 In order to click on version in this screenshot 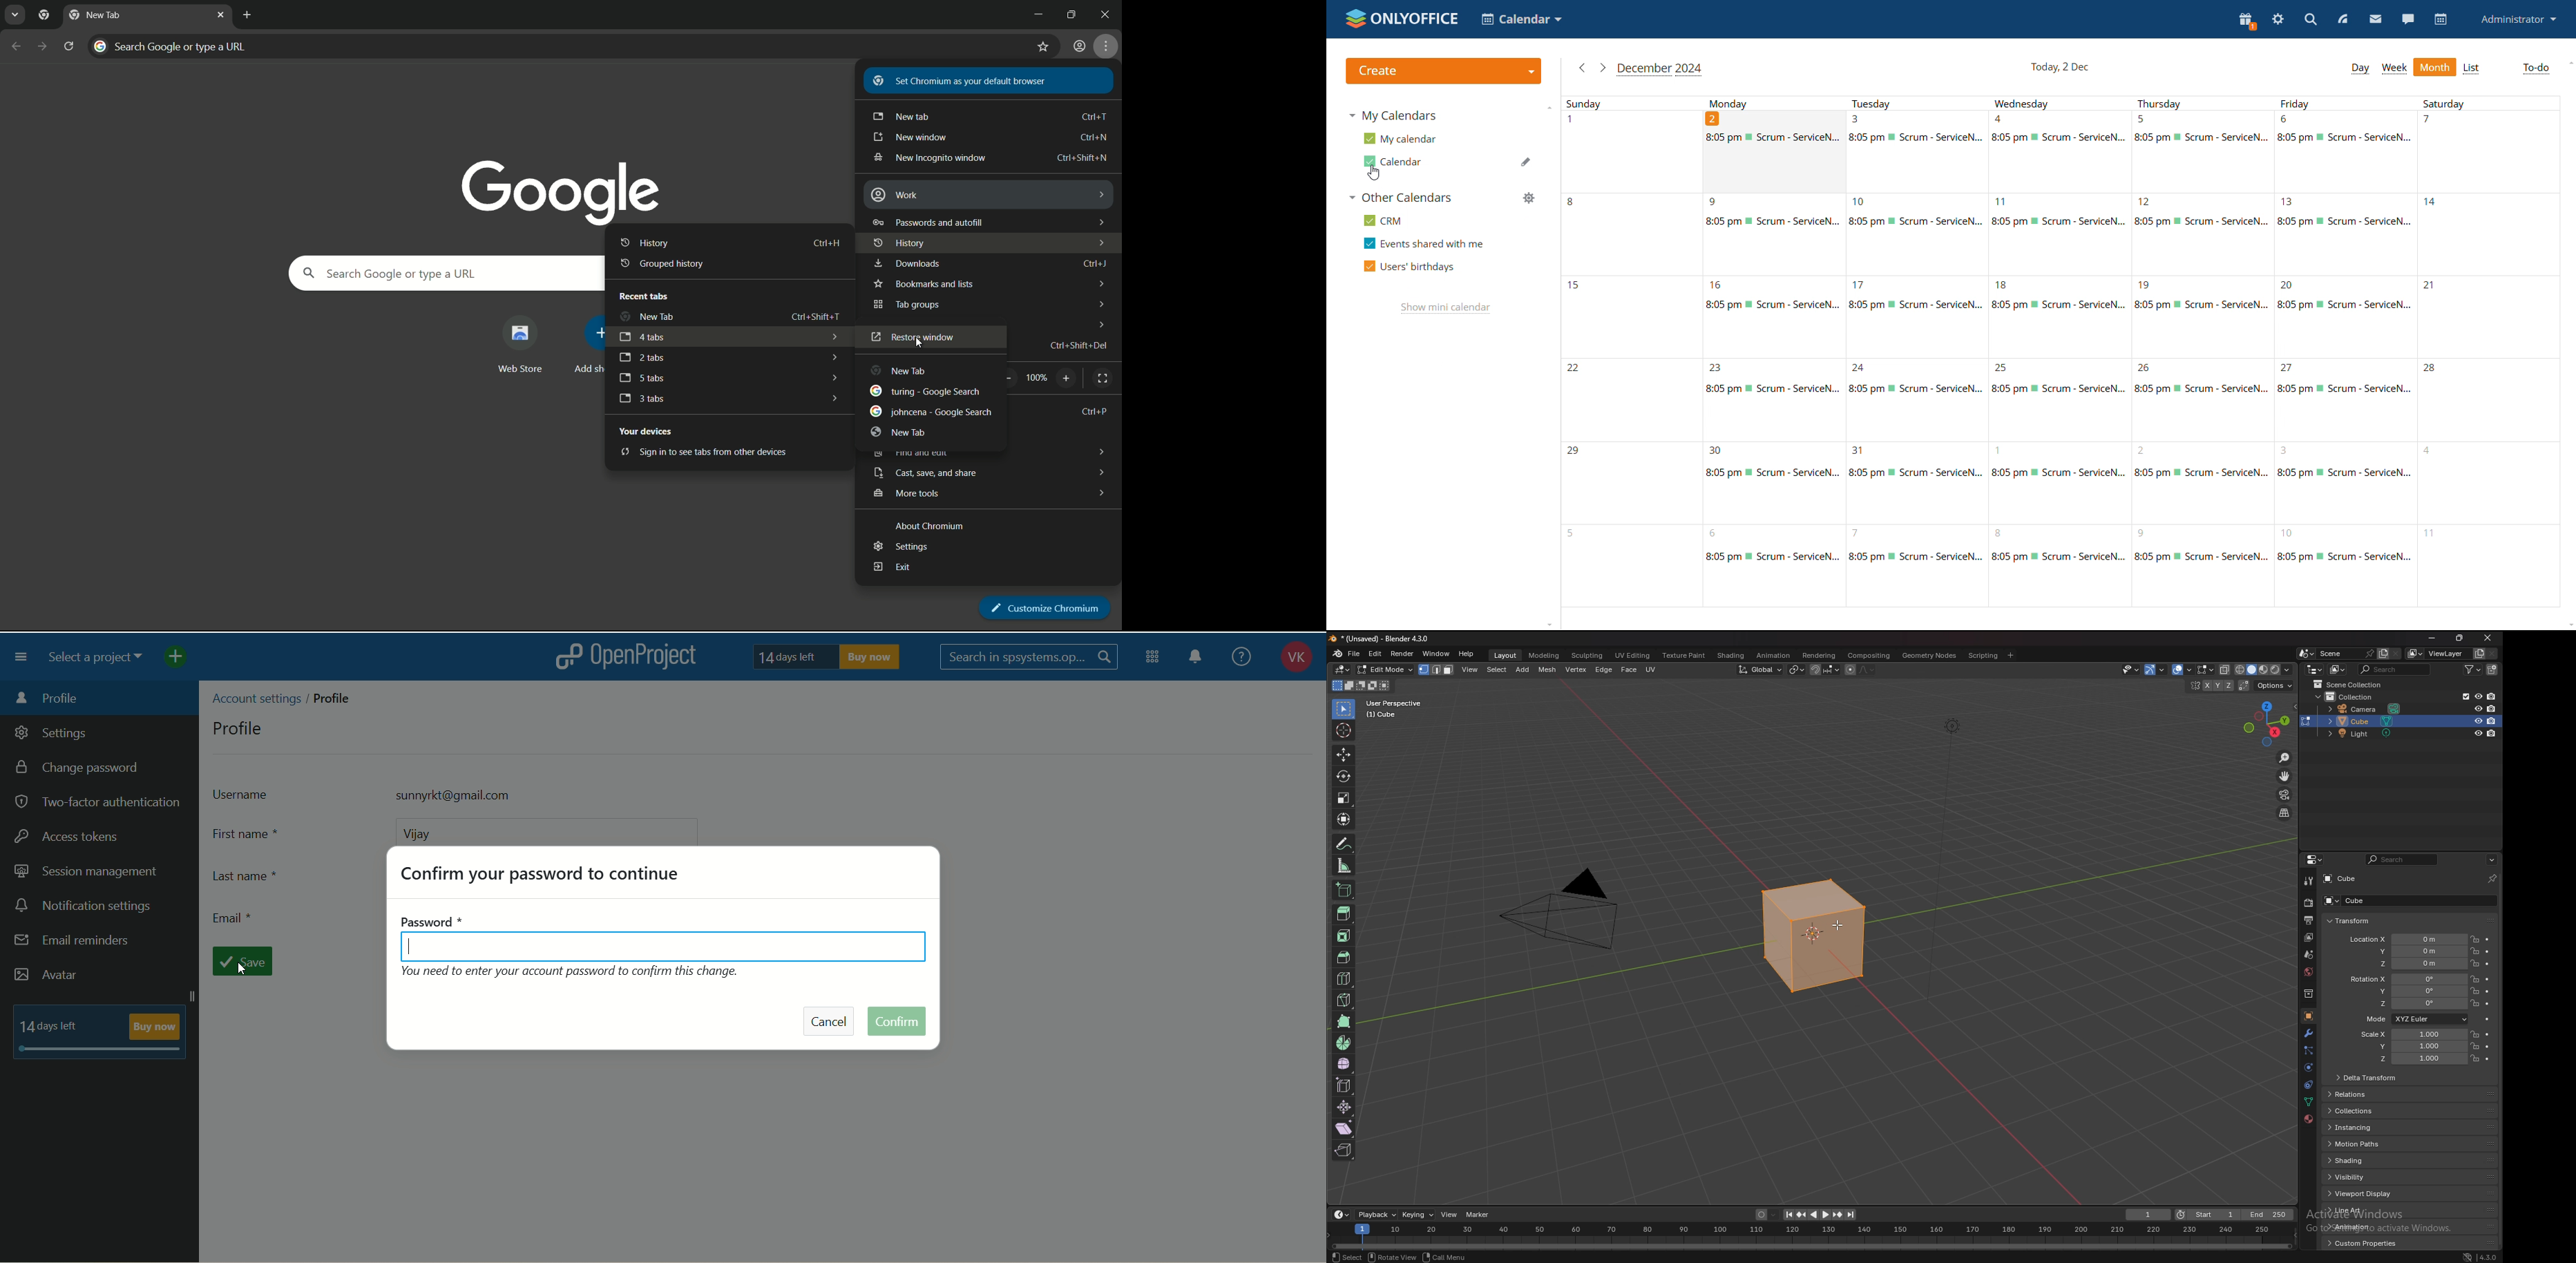, I will do `click(2490, 1254)`.